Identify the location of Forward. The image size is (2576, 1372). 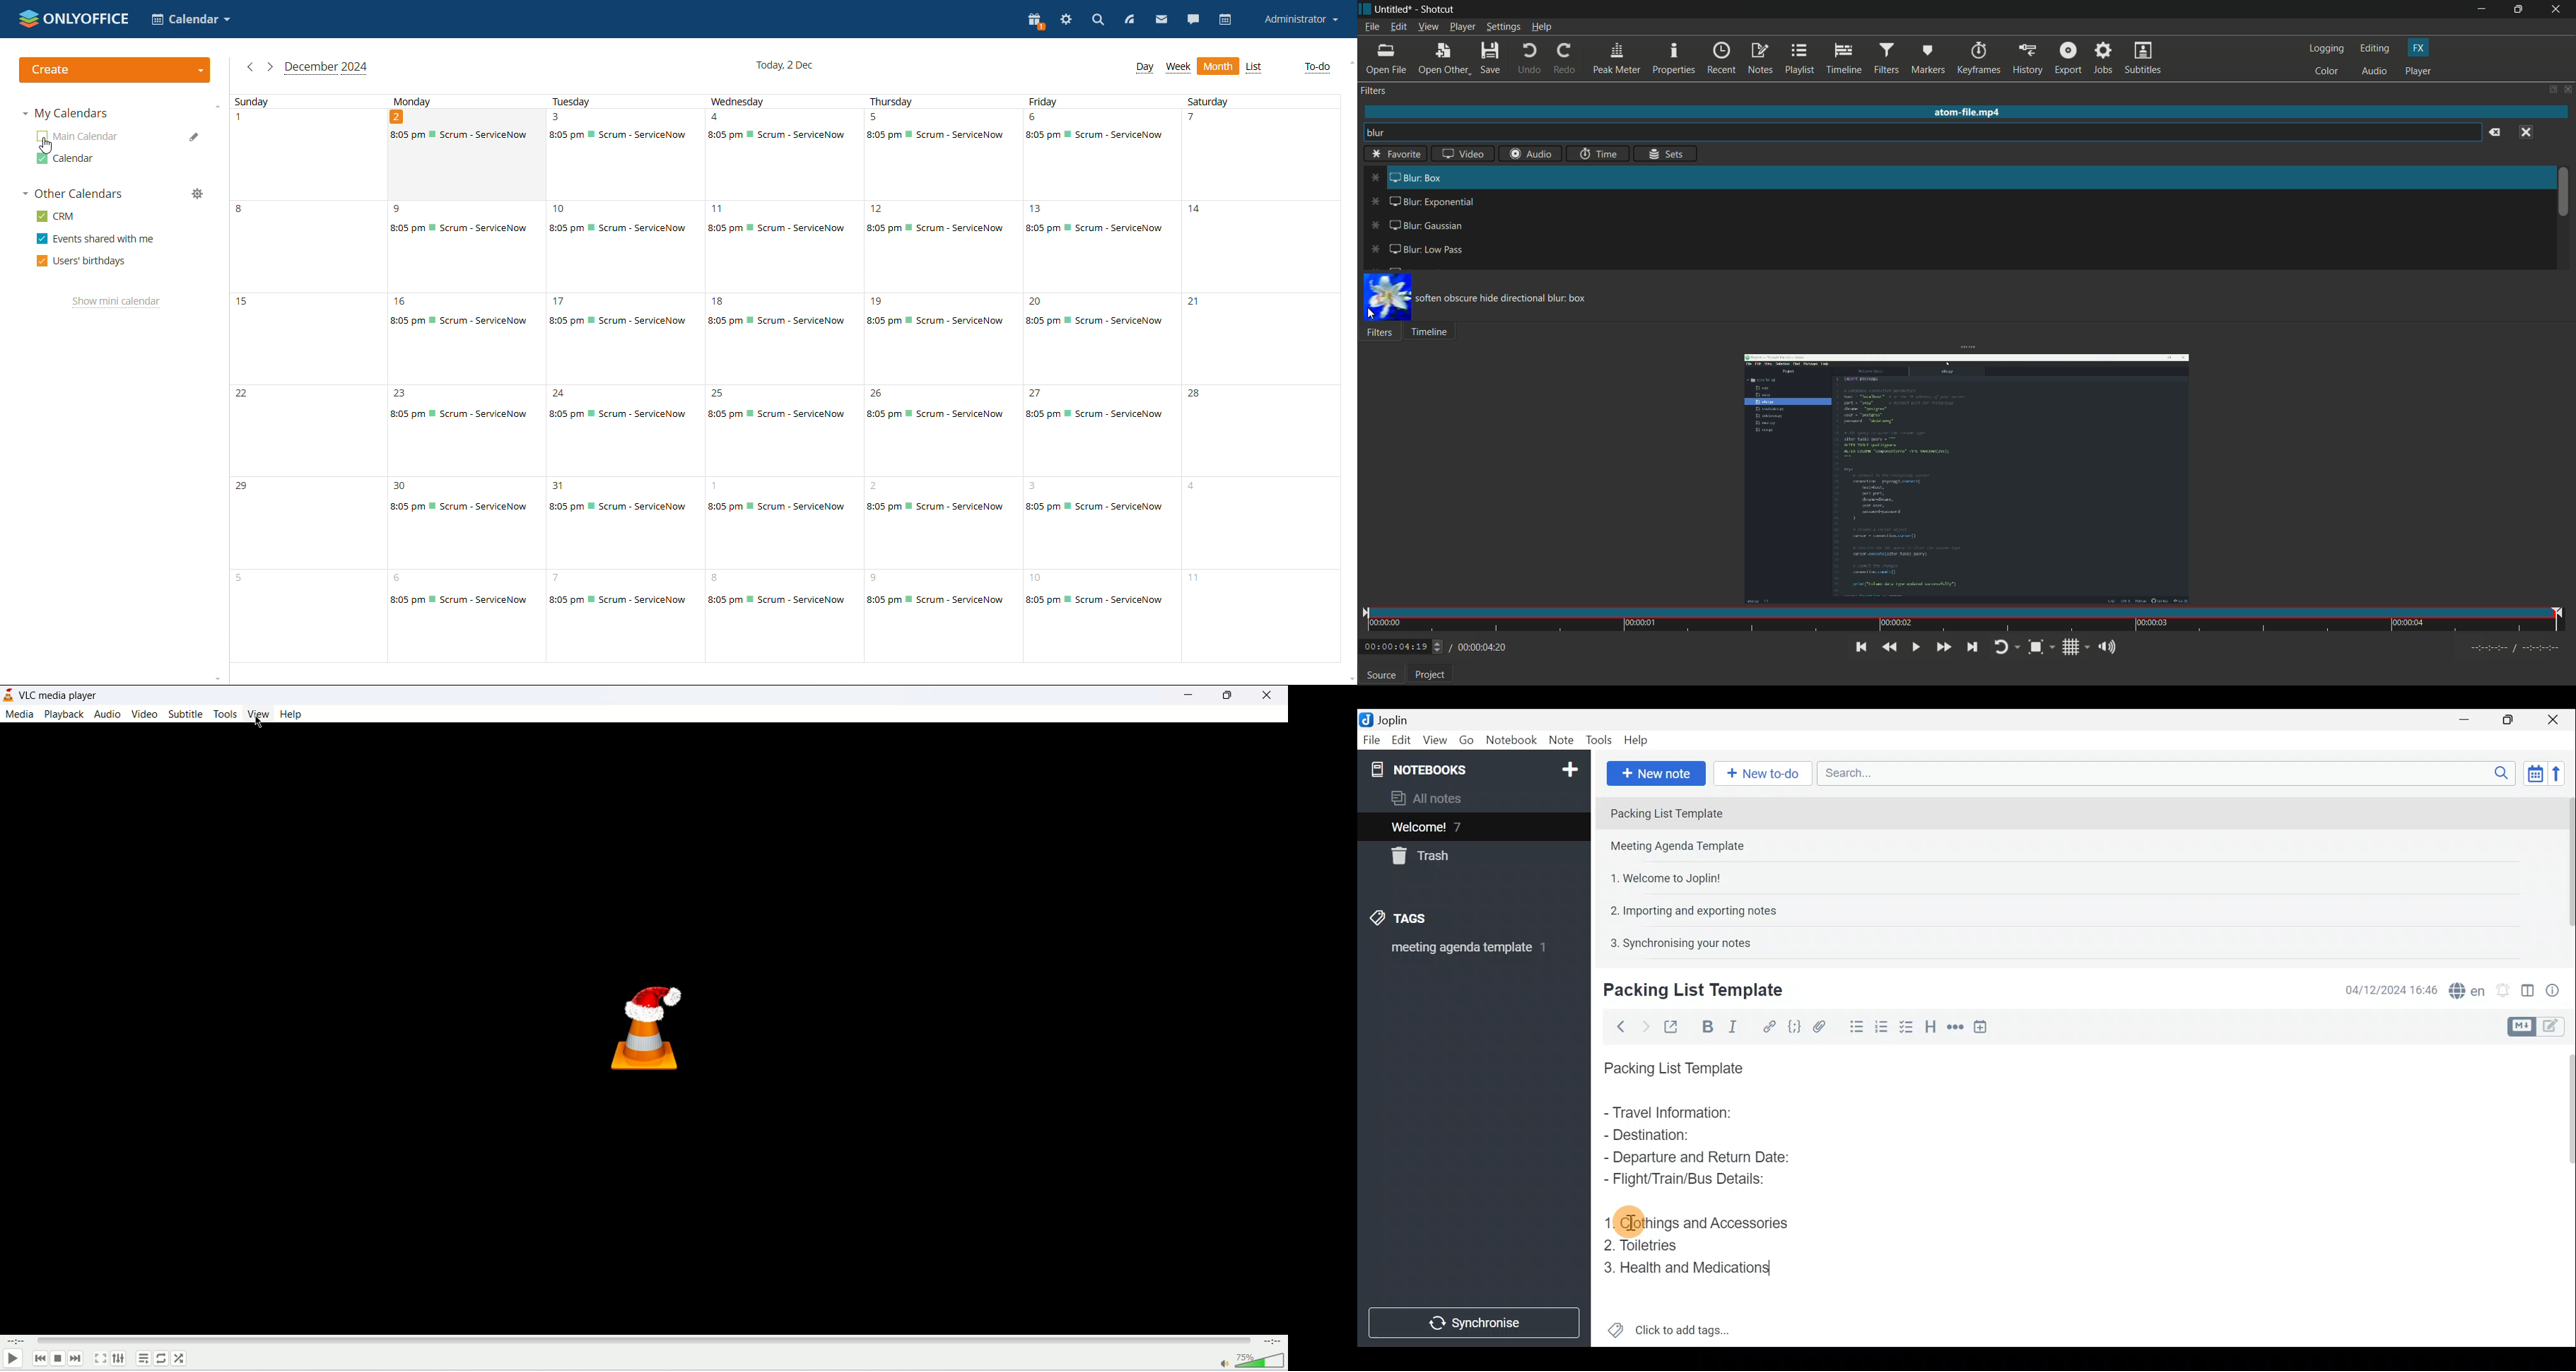
(1643, 1025).